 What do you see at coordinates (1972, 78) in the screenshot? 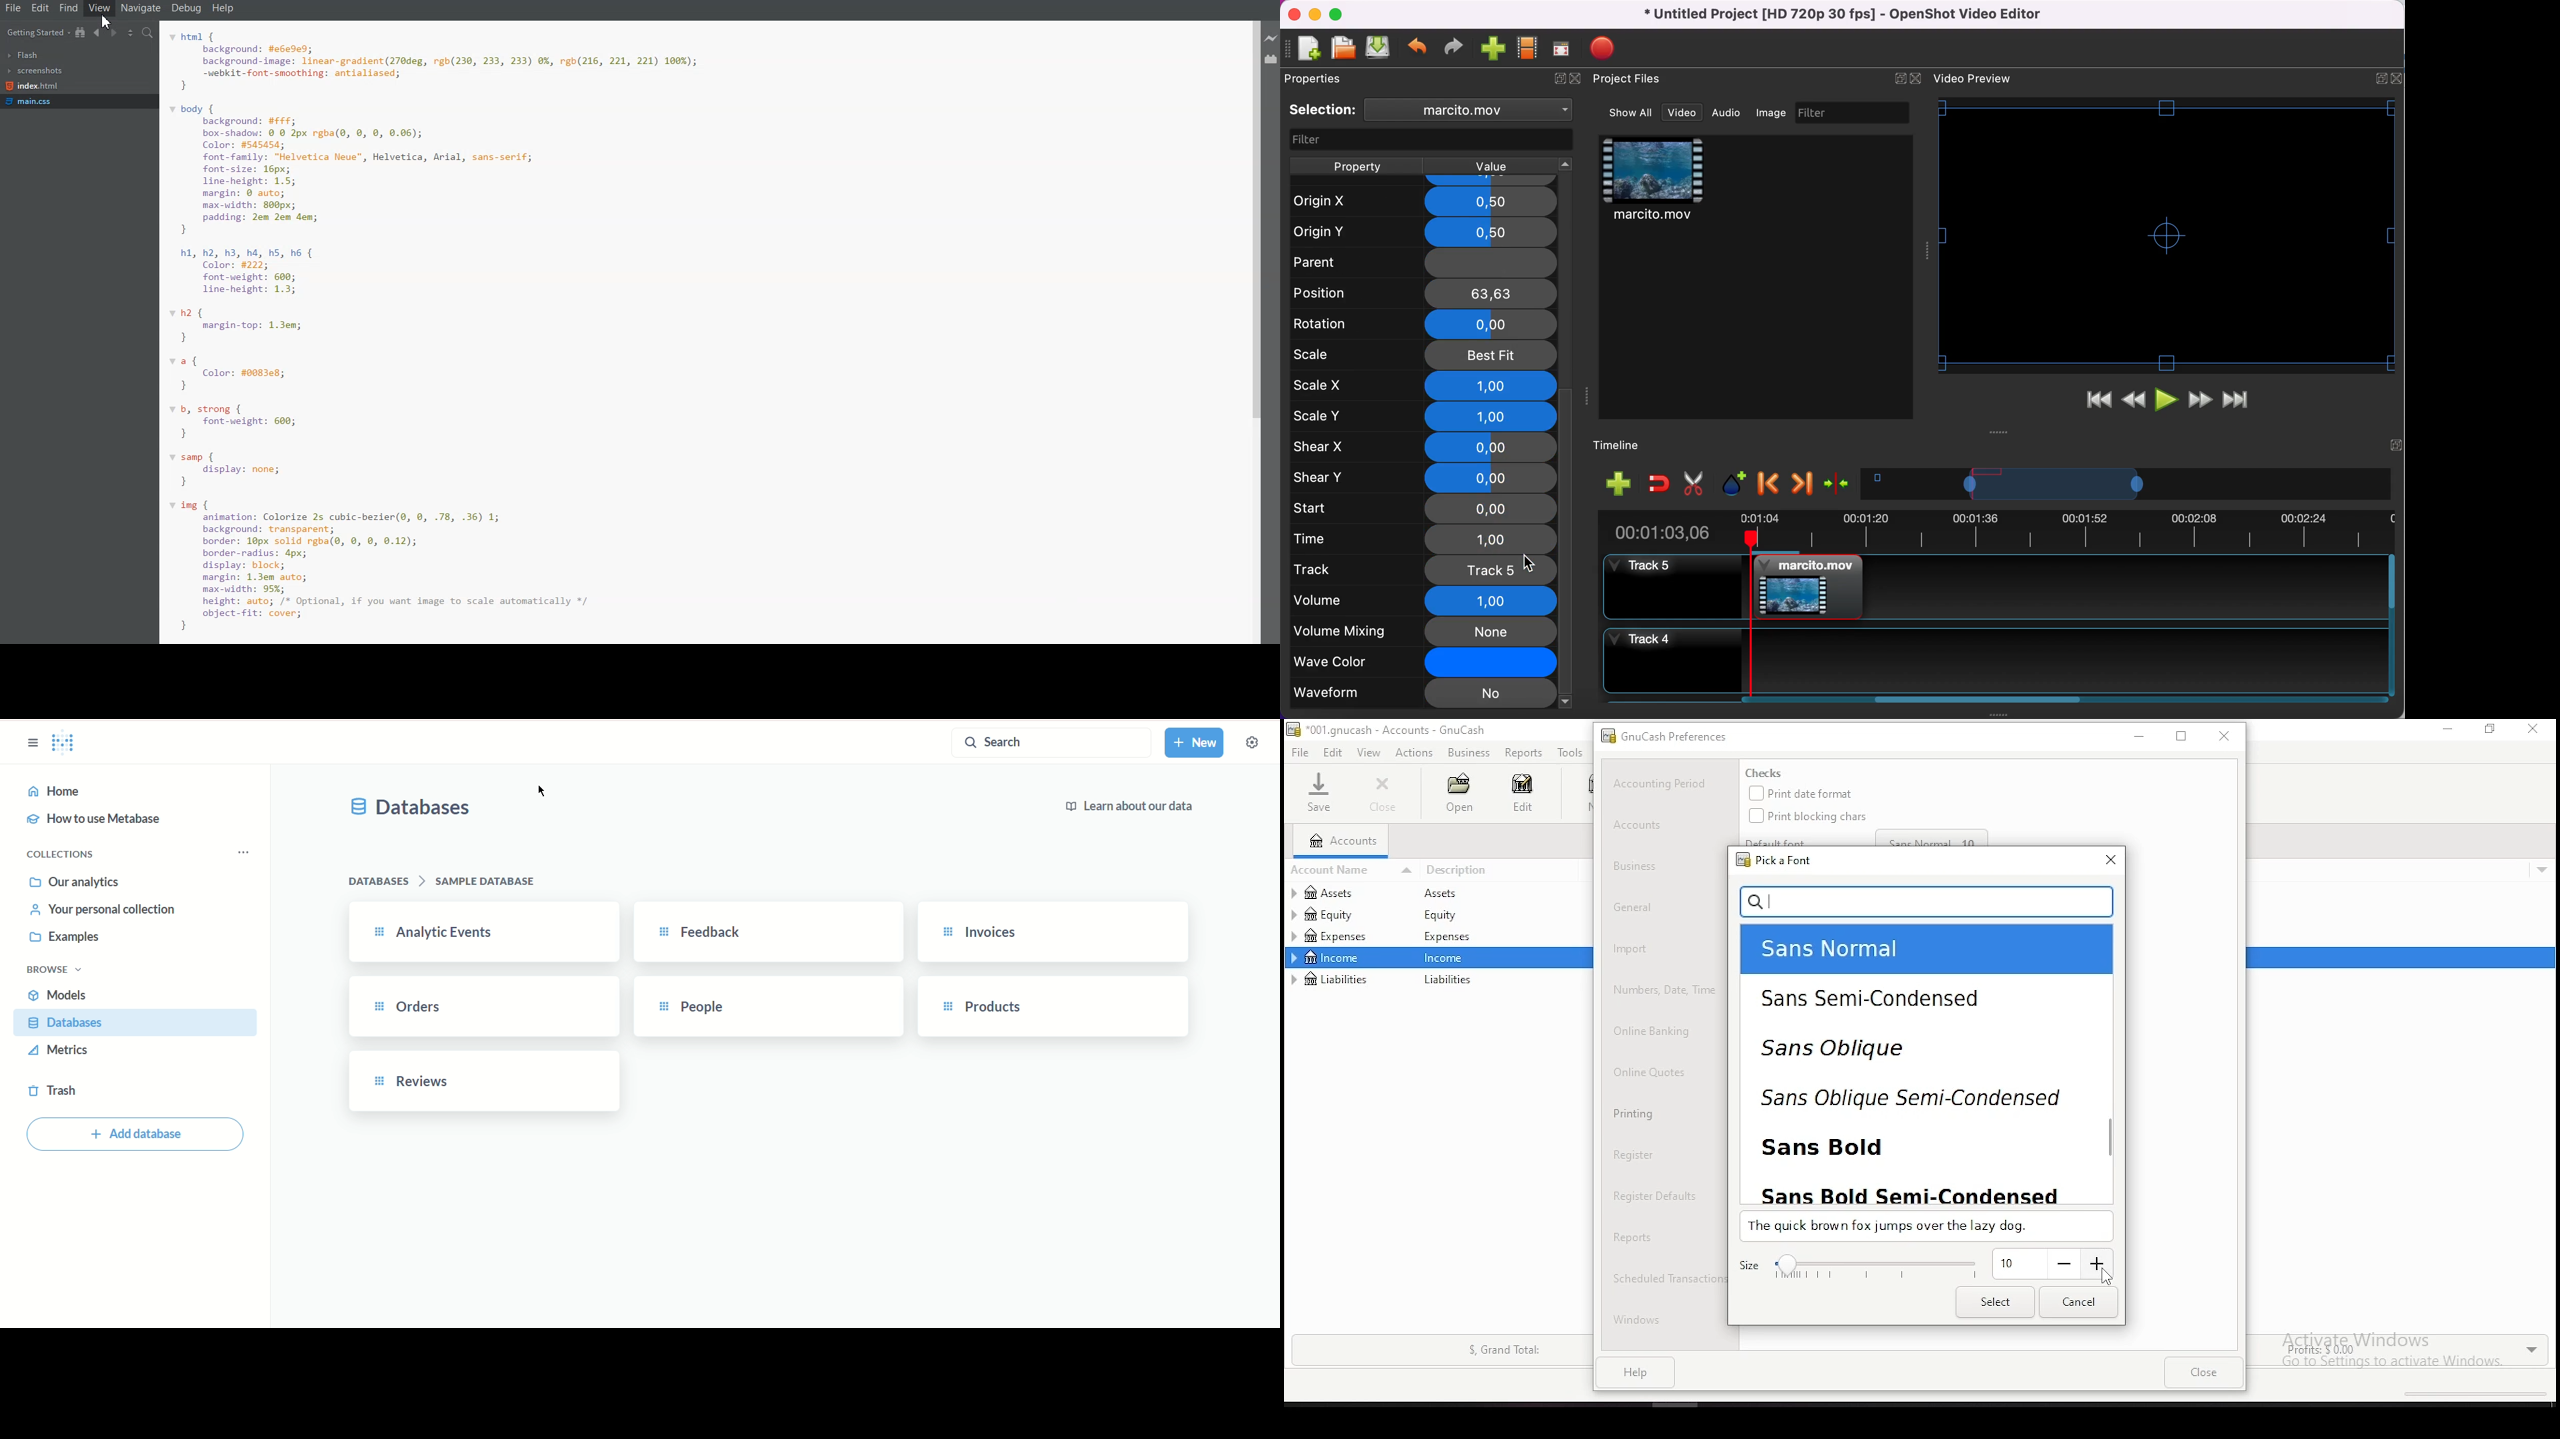
I see `Text` at bounding box center [1972, 78].